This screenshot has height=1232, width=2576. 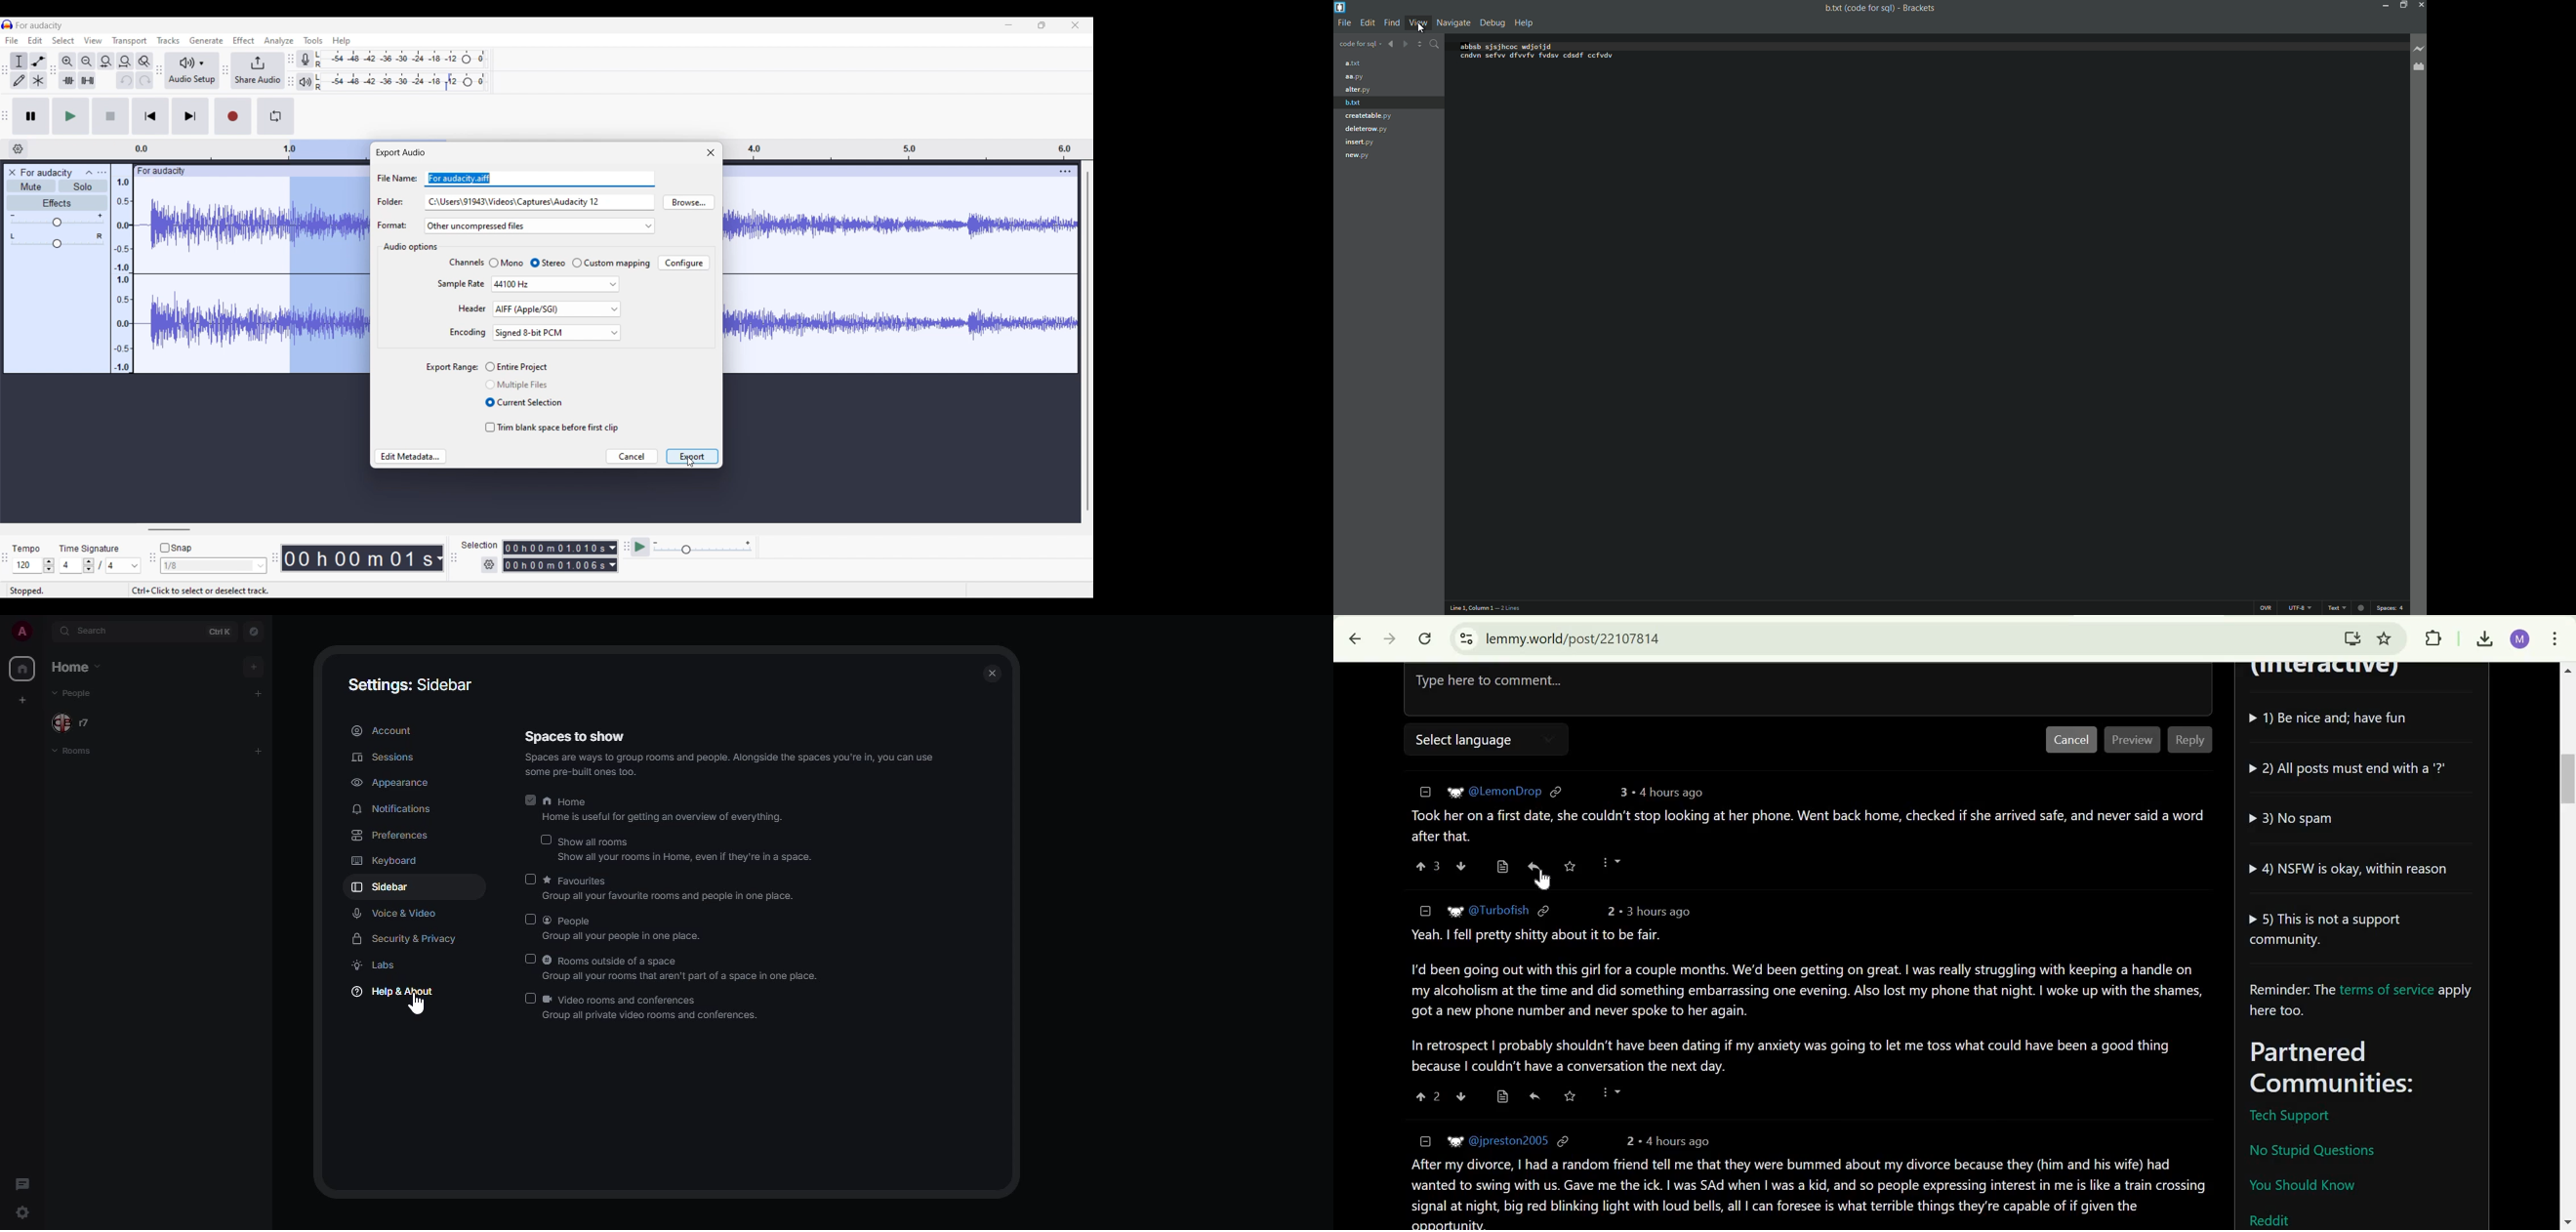 I want to click on keyboard, so click(x=387, y=861).